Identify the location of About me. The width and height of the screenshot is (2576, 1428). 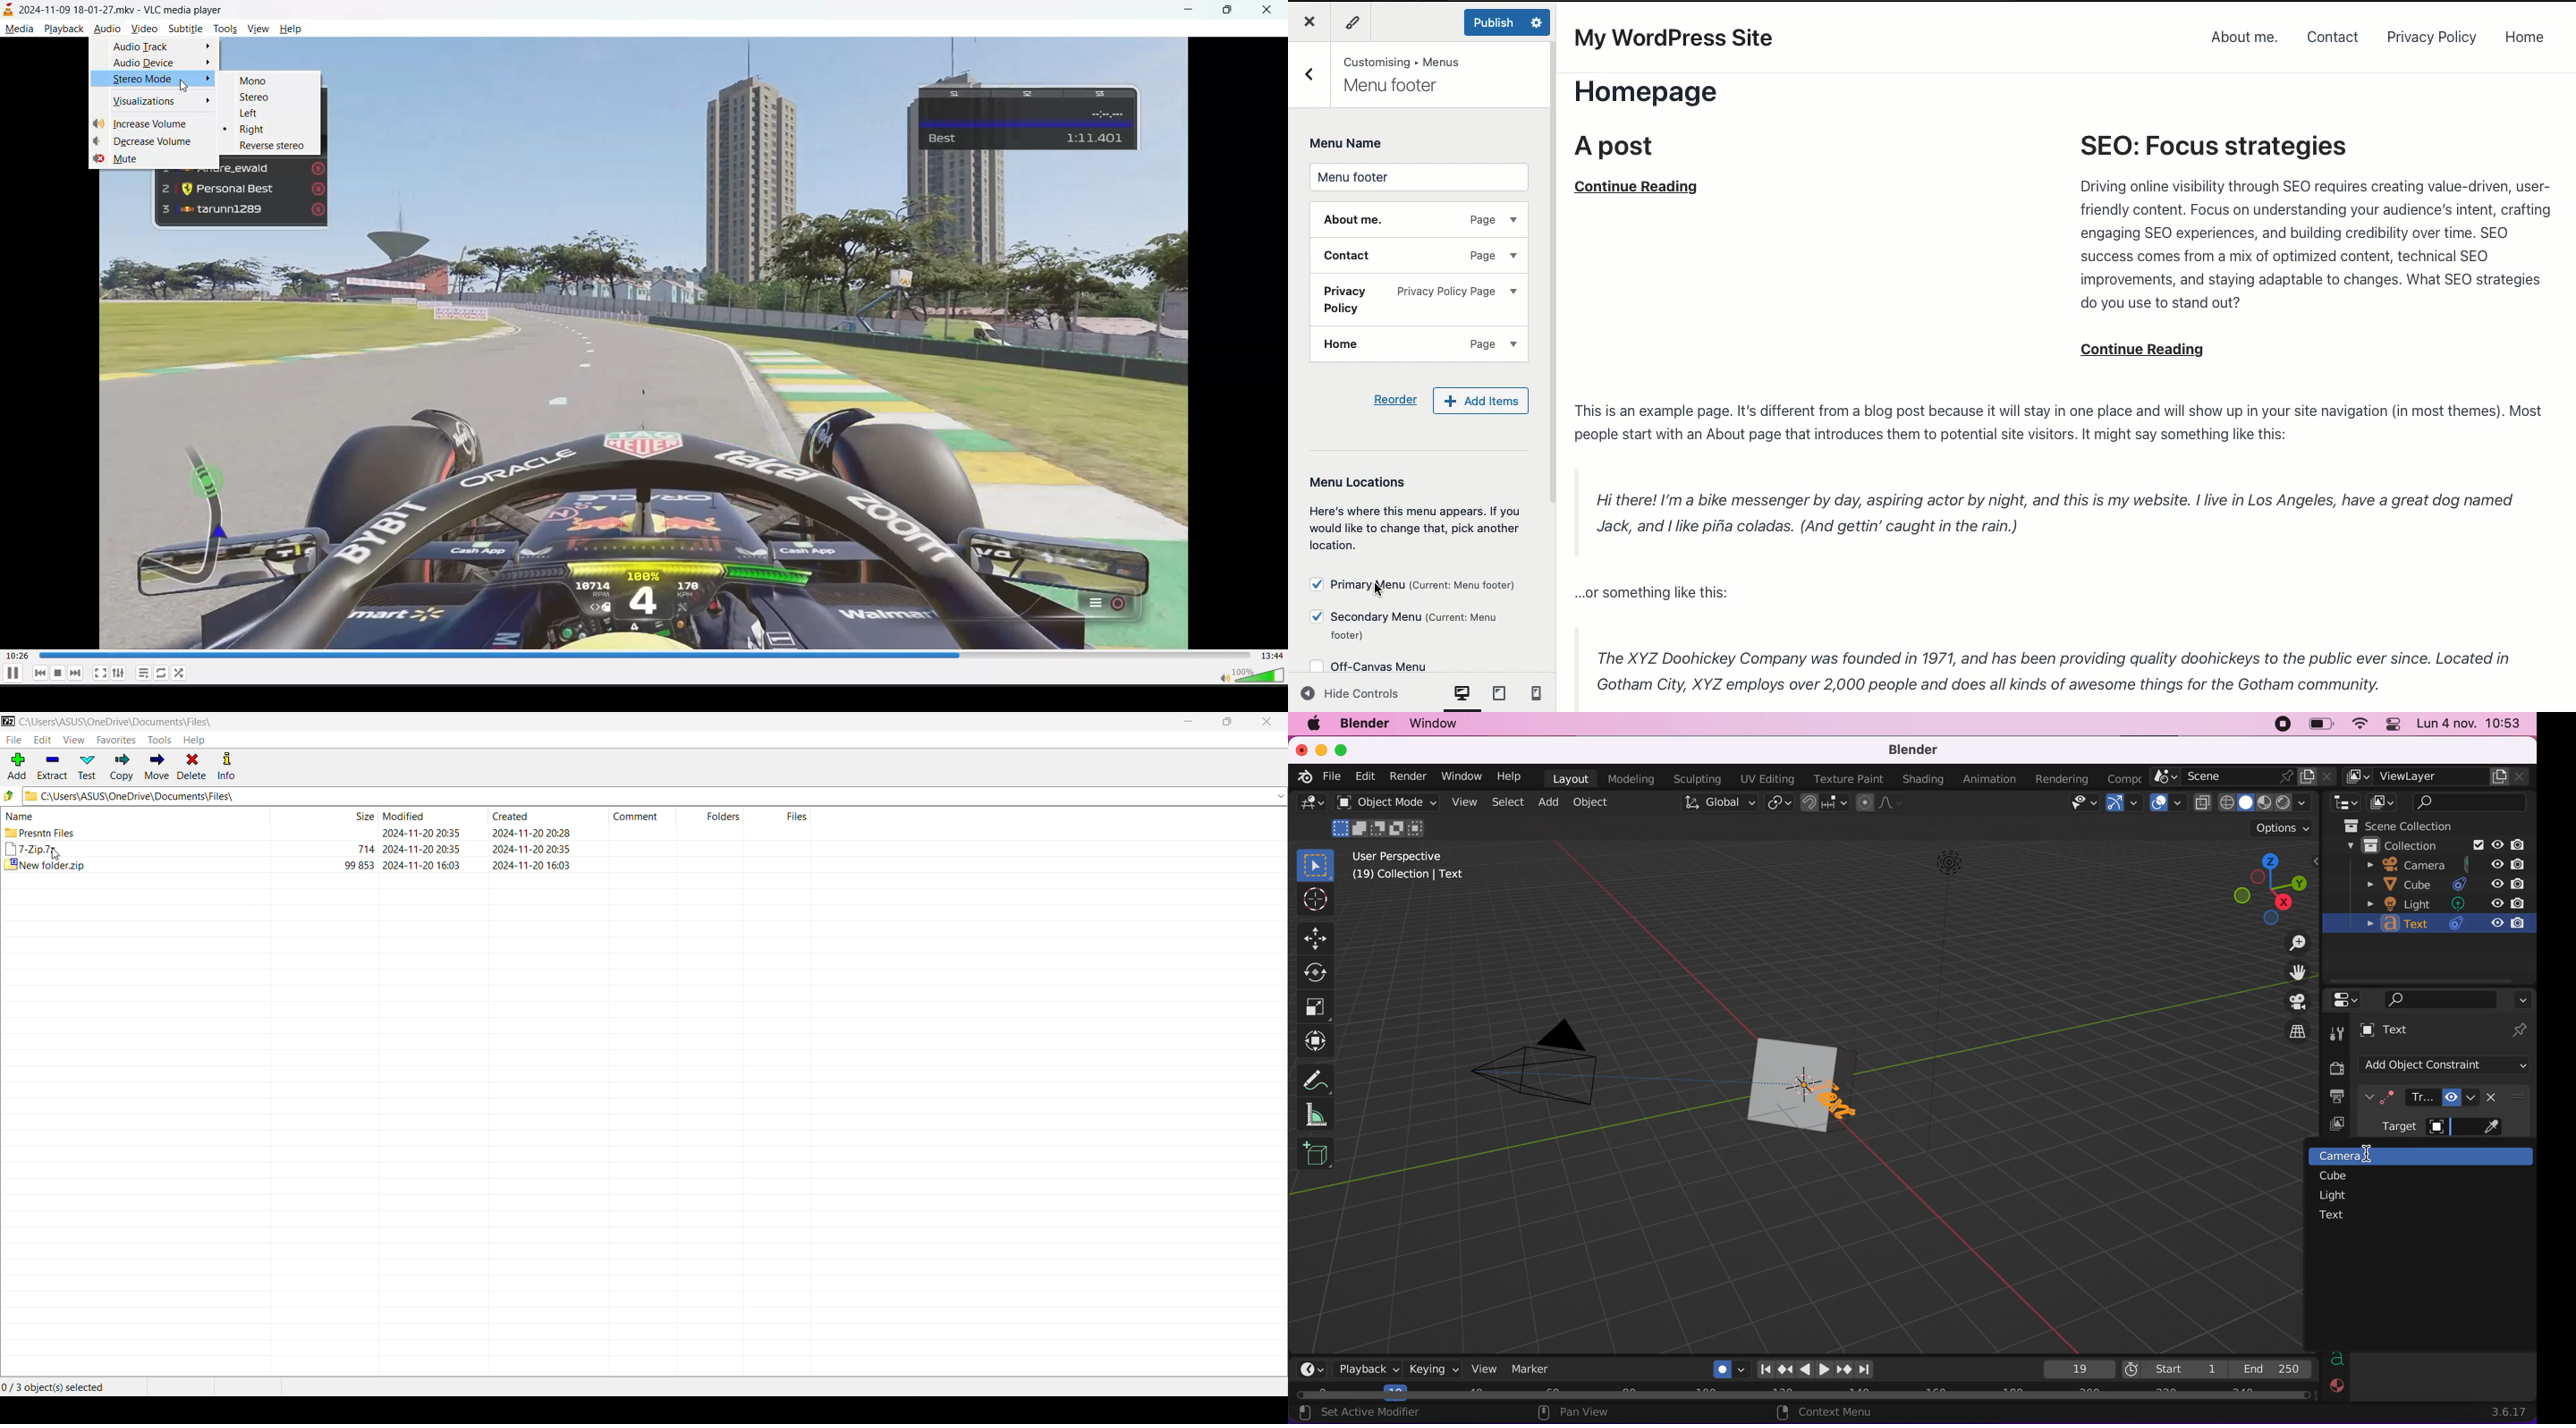
(2244, 38).